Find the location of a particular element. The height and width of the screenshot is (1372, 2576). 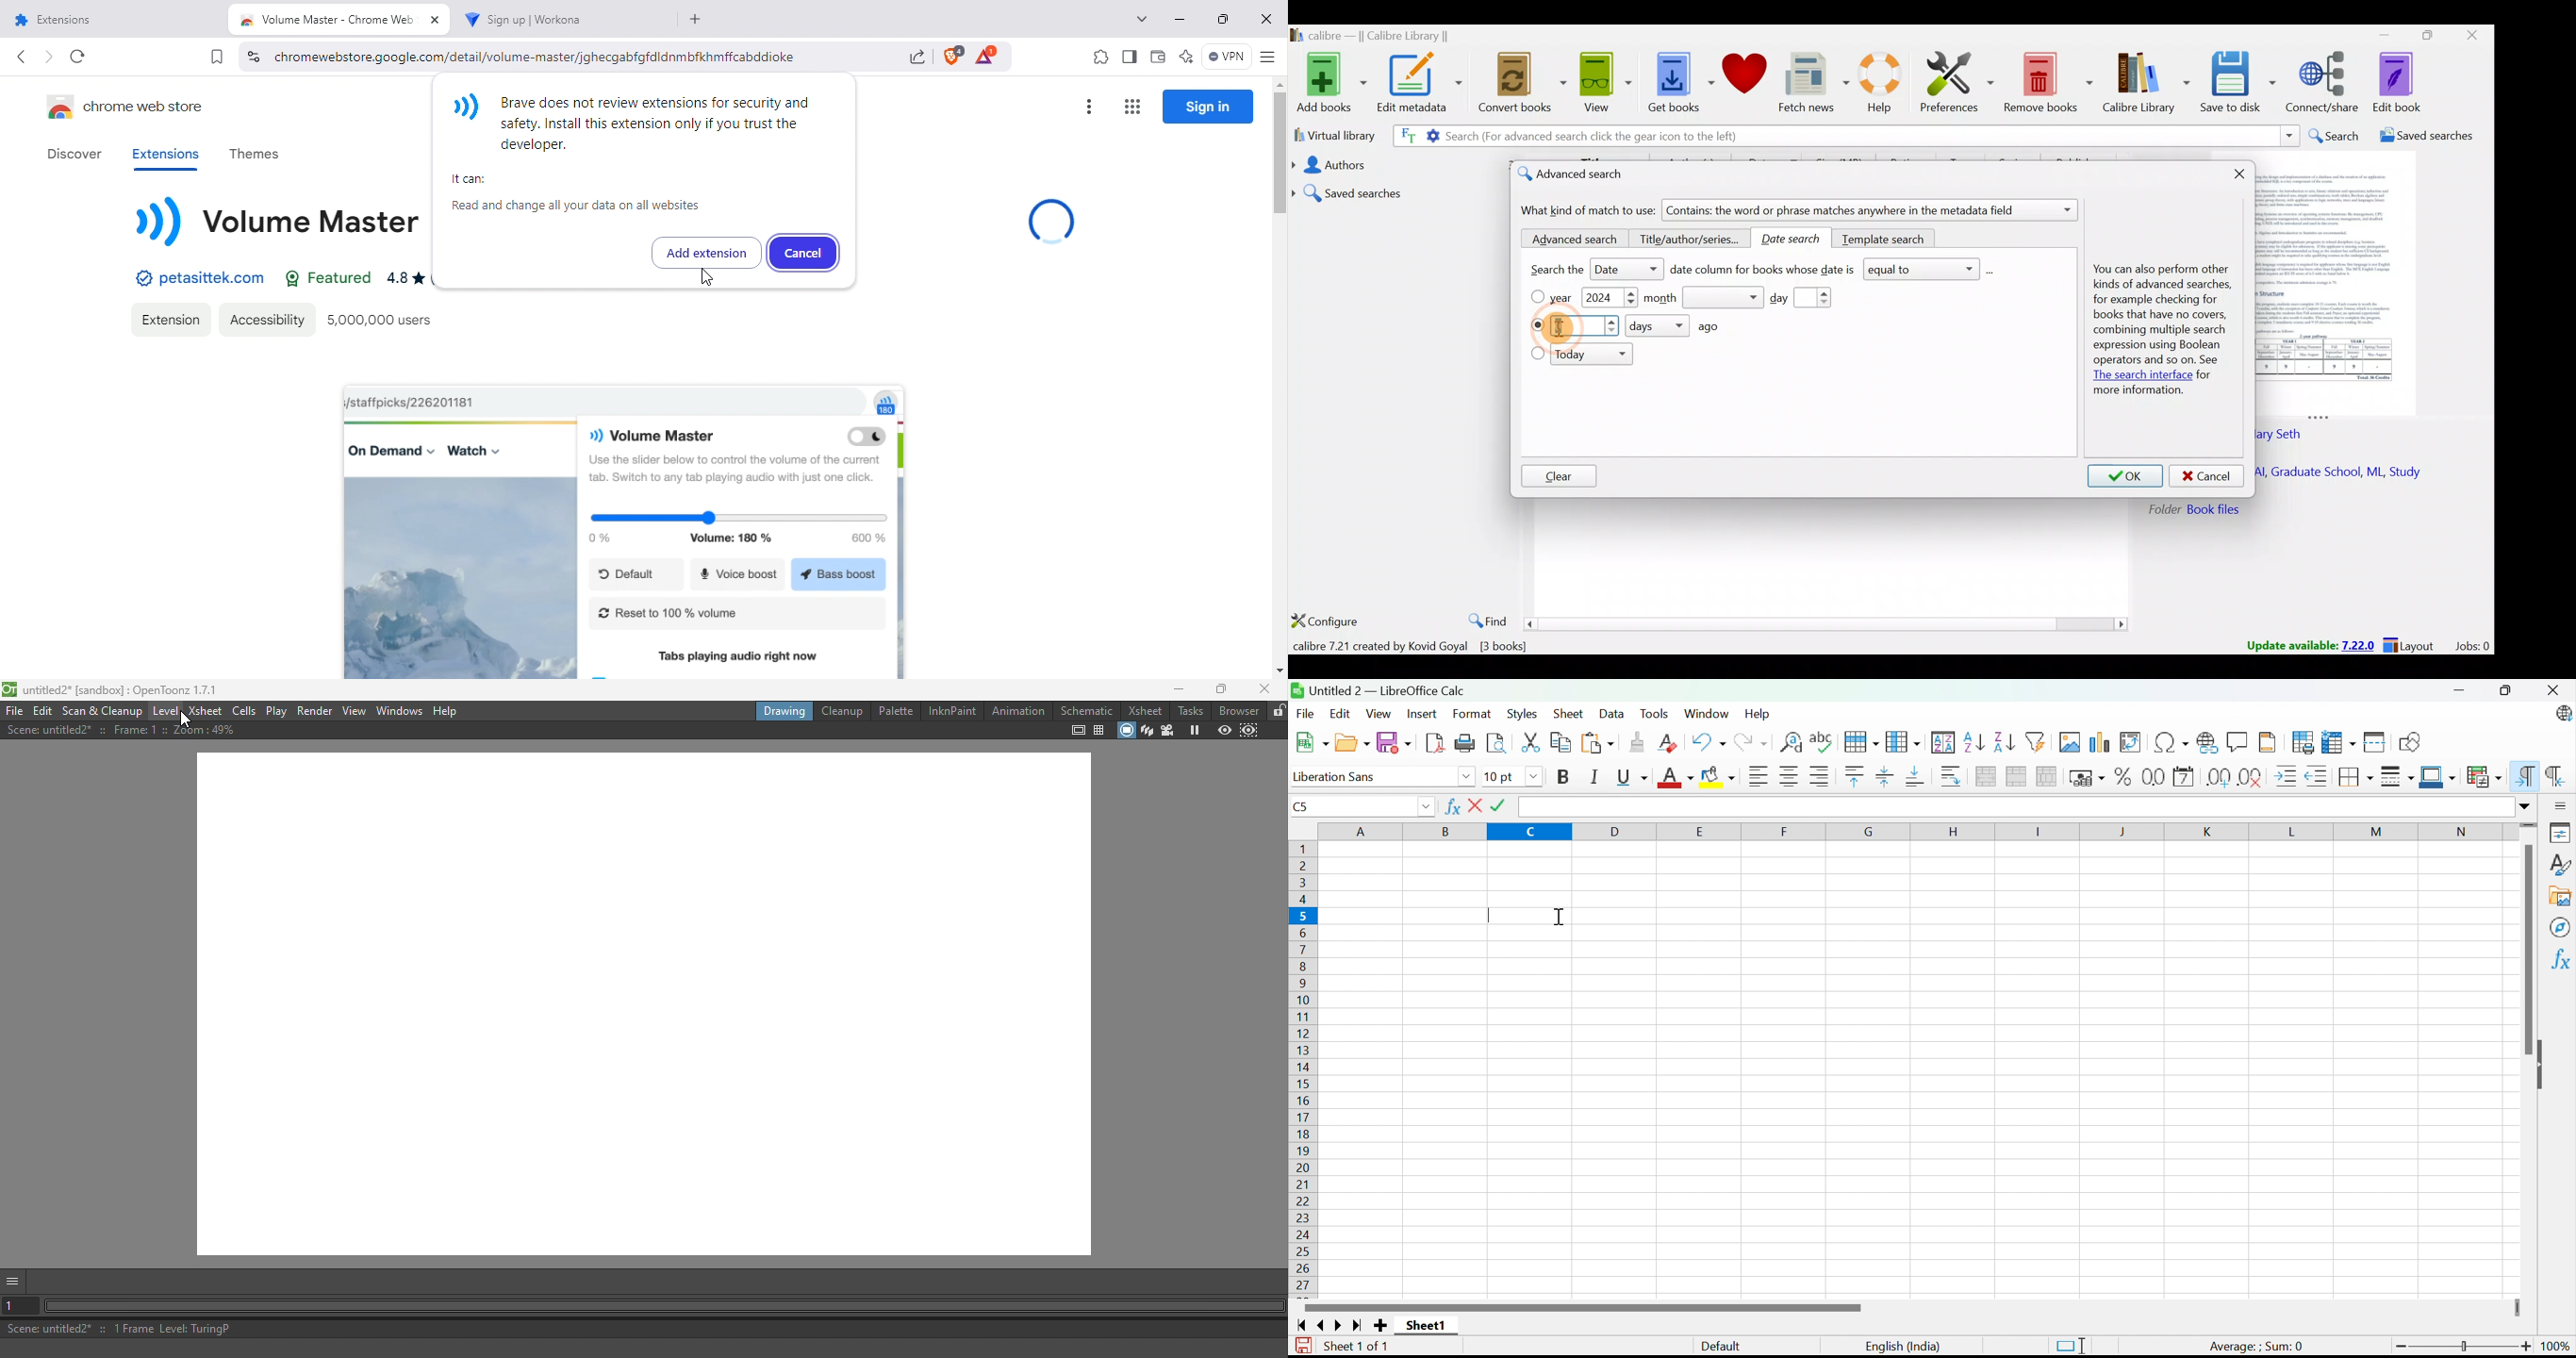

Help is located at coordinates (1757, 713).